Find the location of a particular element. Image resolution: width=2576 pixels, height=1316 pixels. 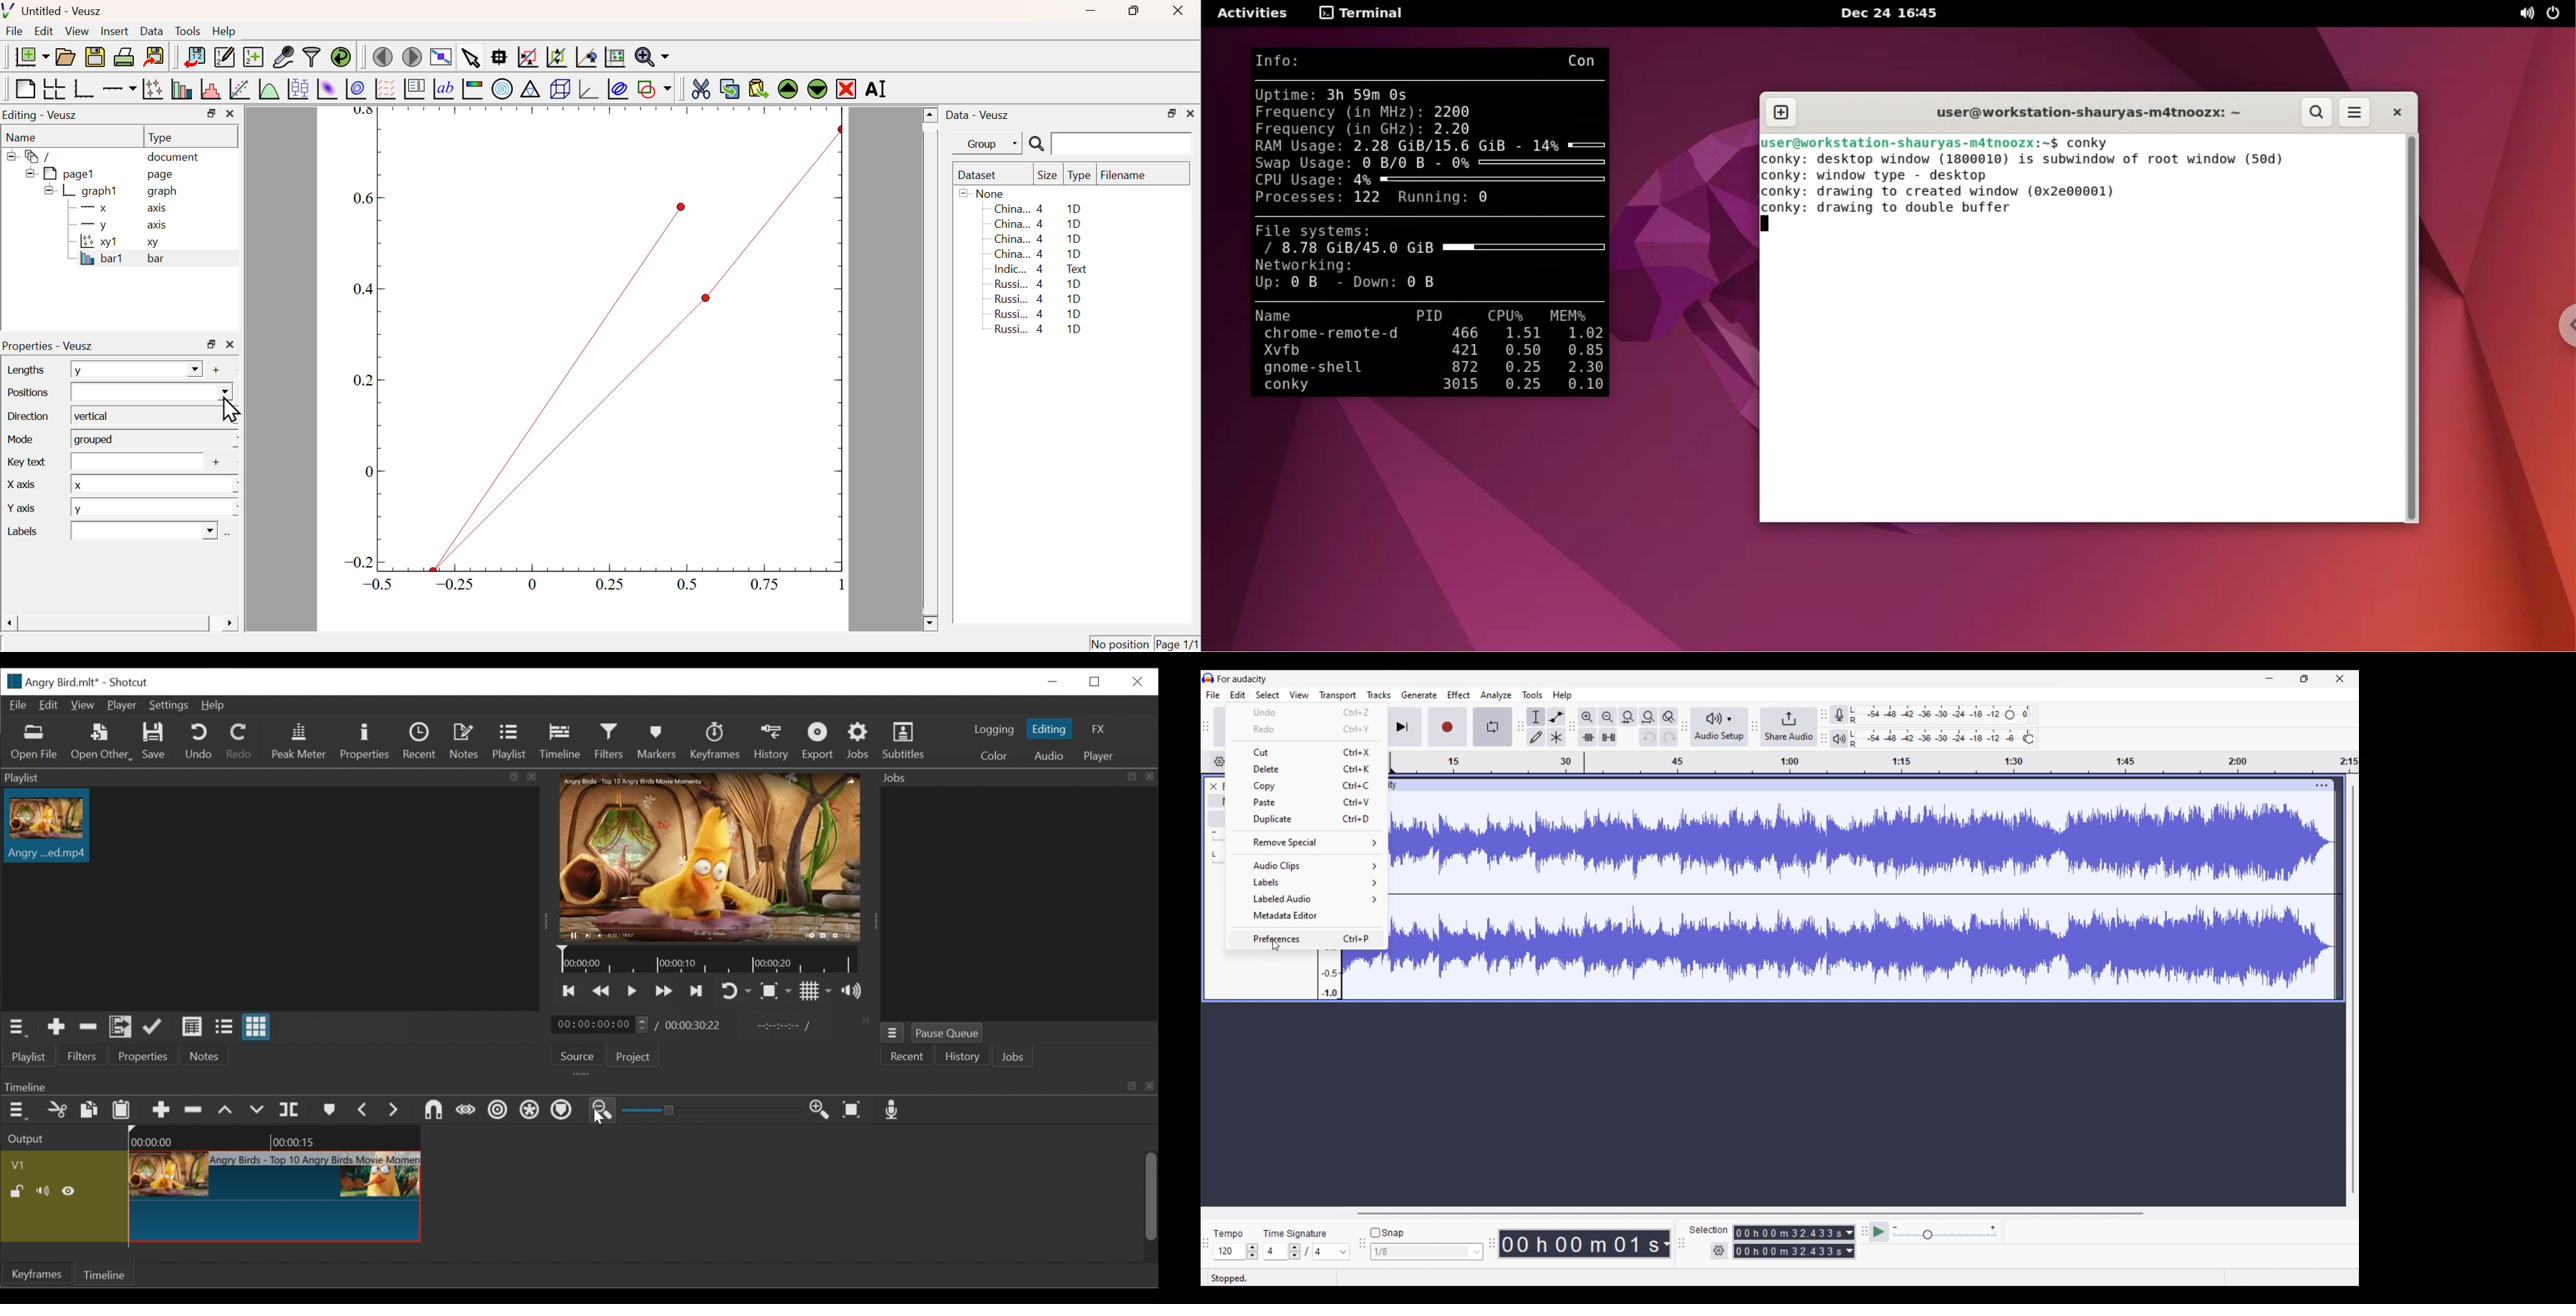

New Document is located at coordinates (31, 57).